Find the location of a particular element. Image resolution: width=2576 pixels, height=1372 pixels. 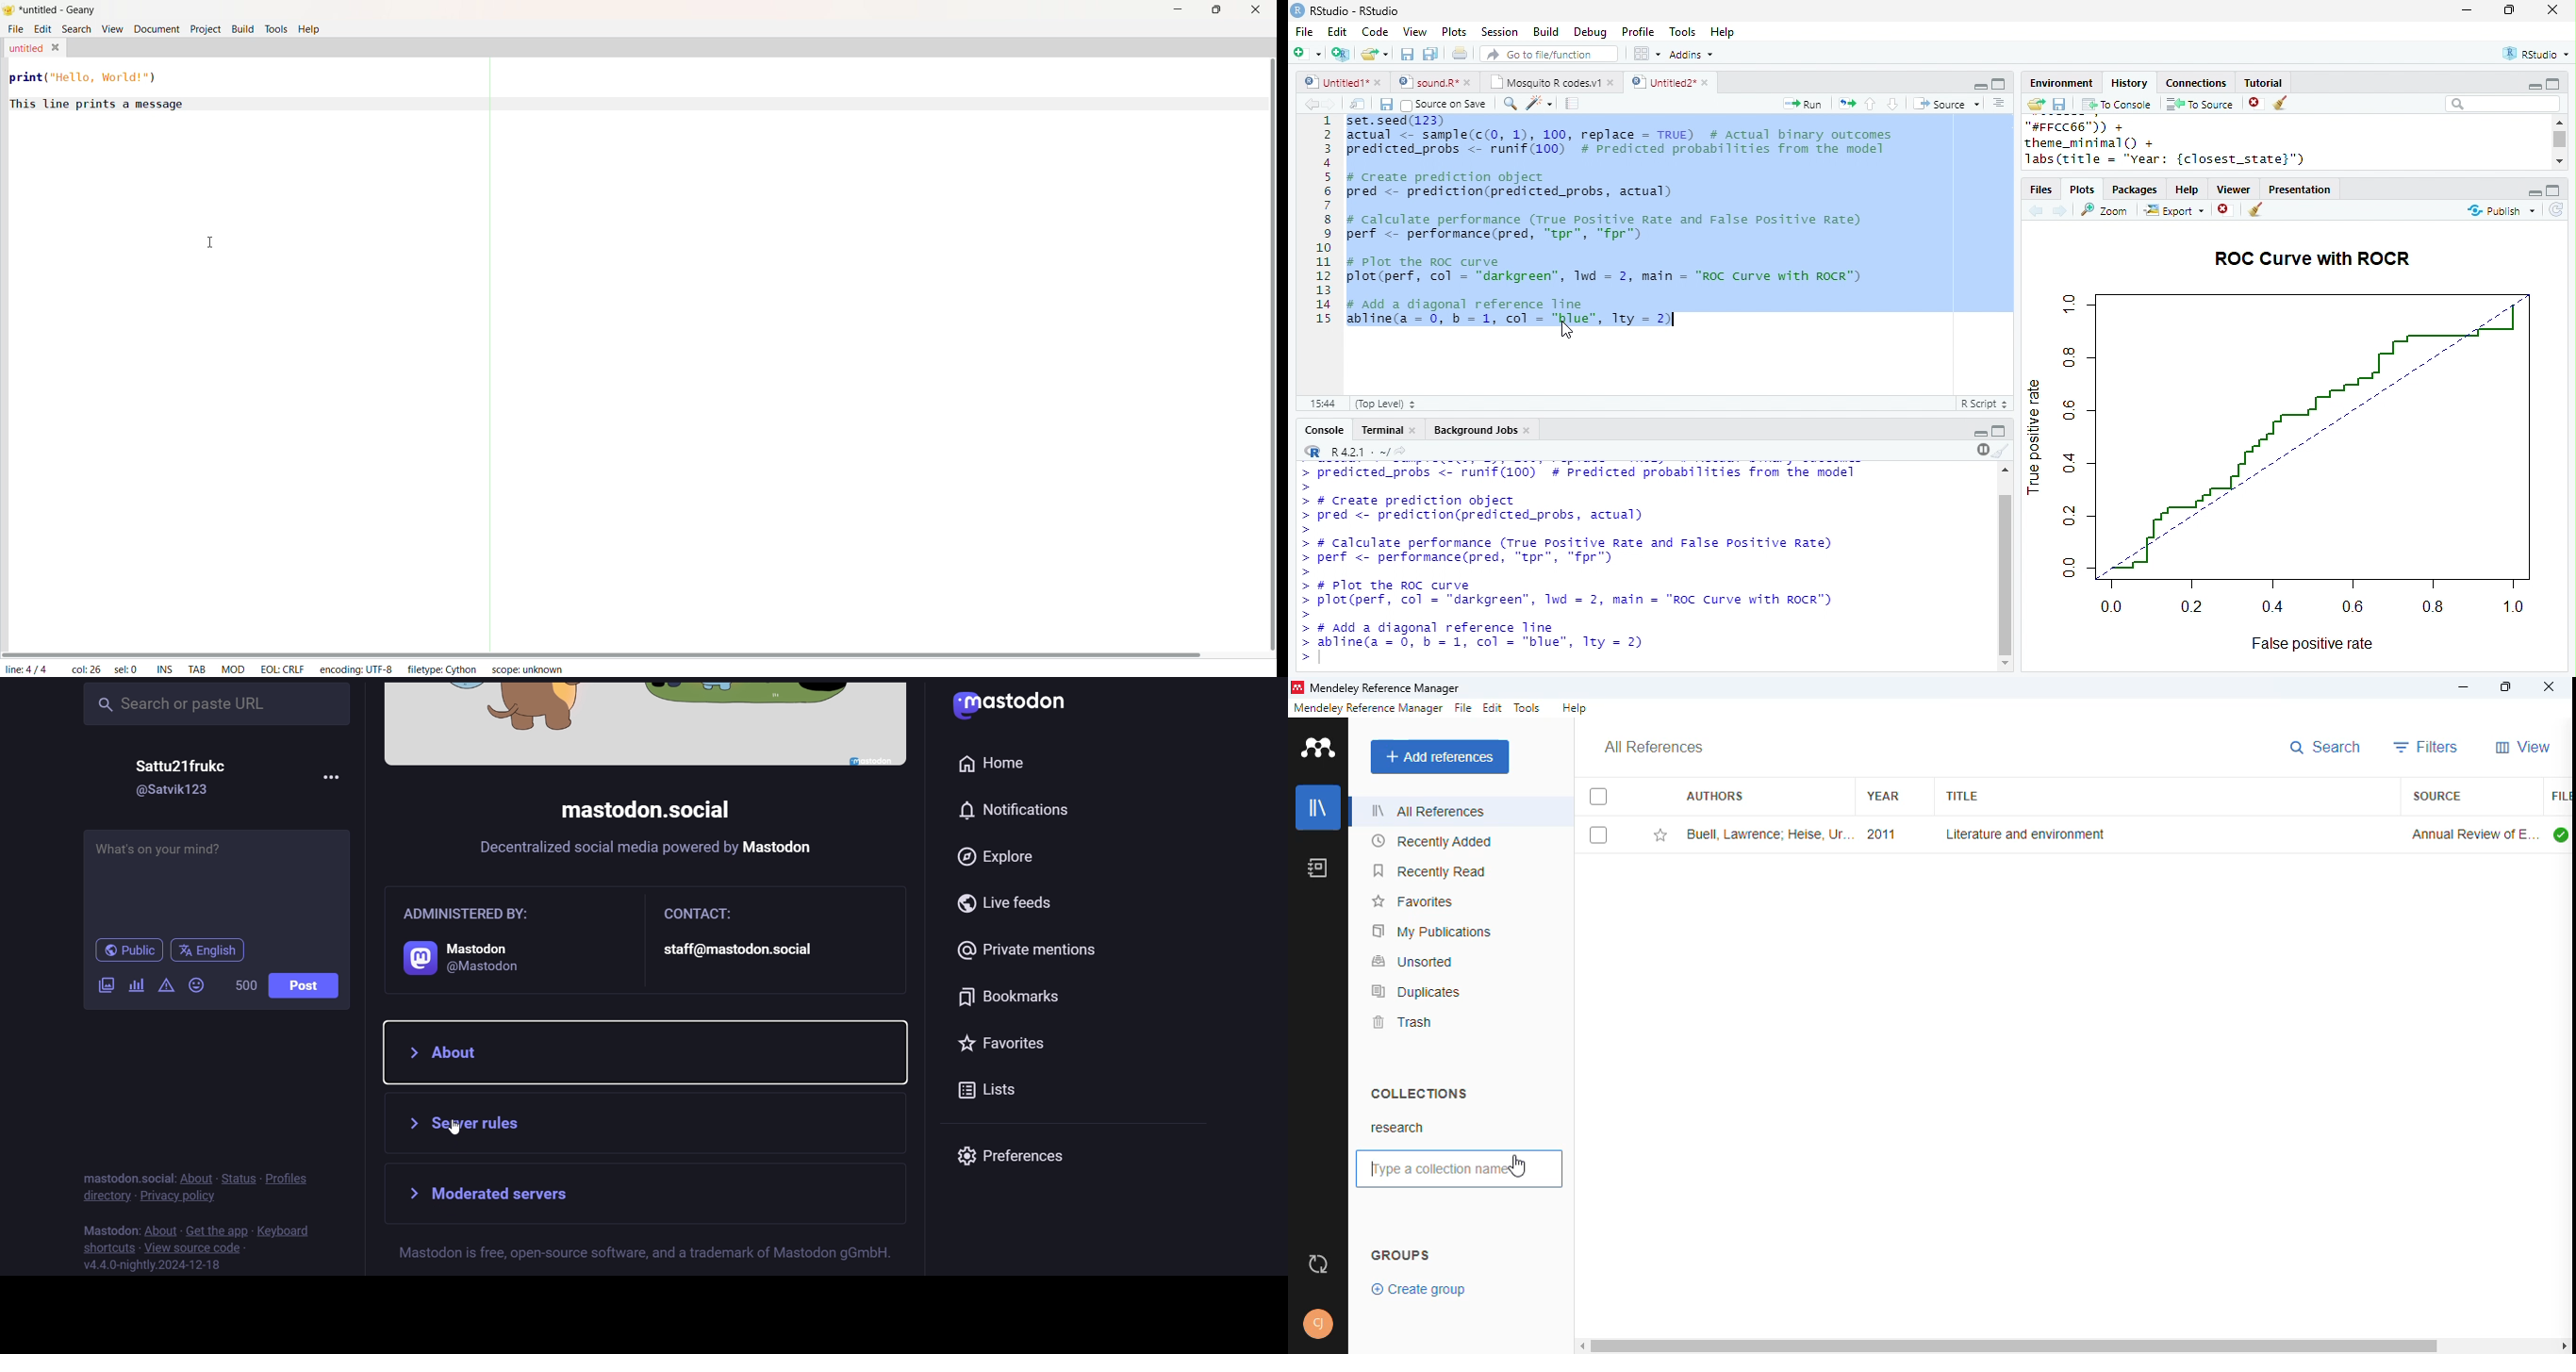

list is located at coordinates (998, 1094).